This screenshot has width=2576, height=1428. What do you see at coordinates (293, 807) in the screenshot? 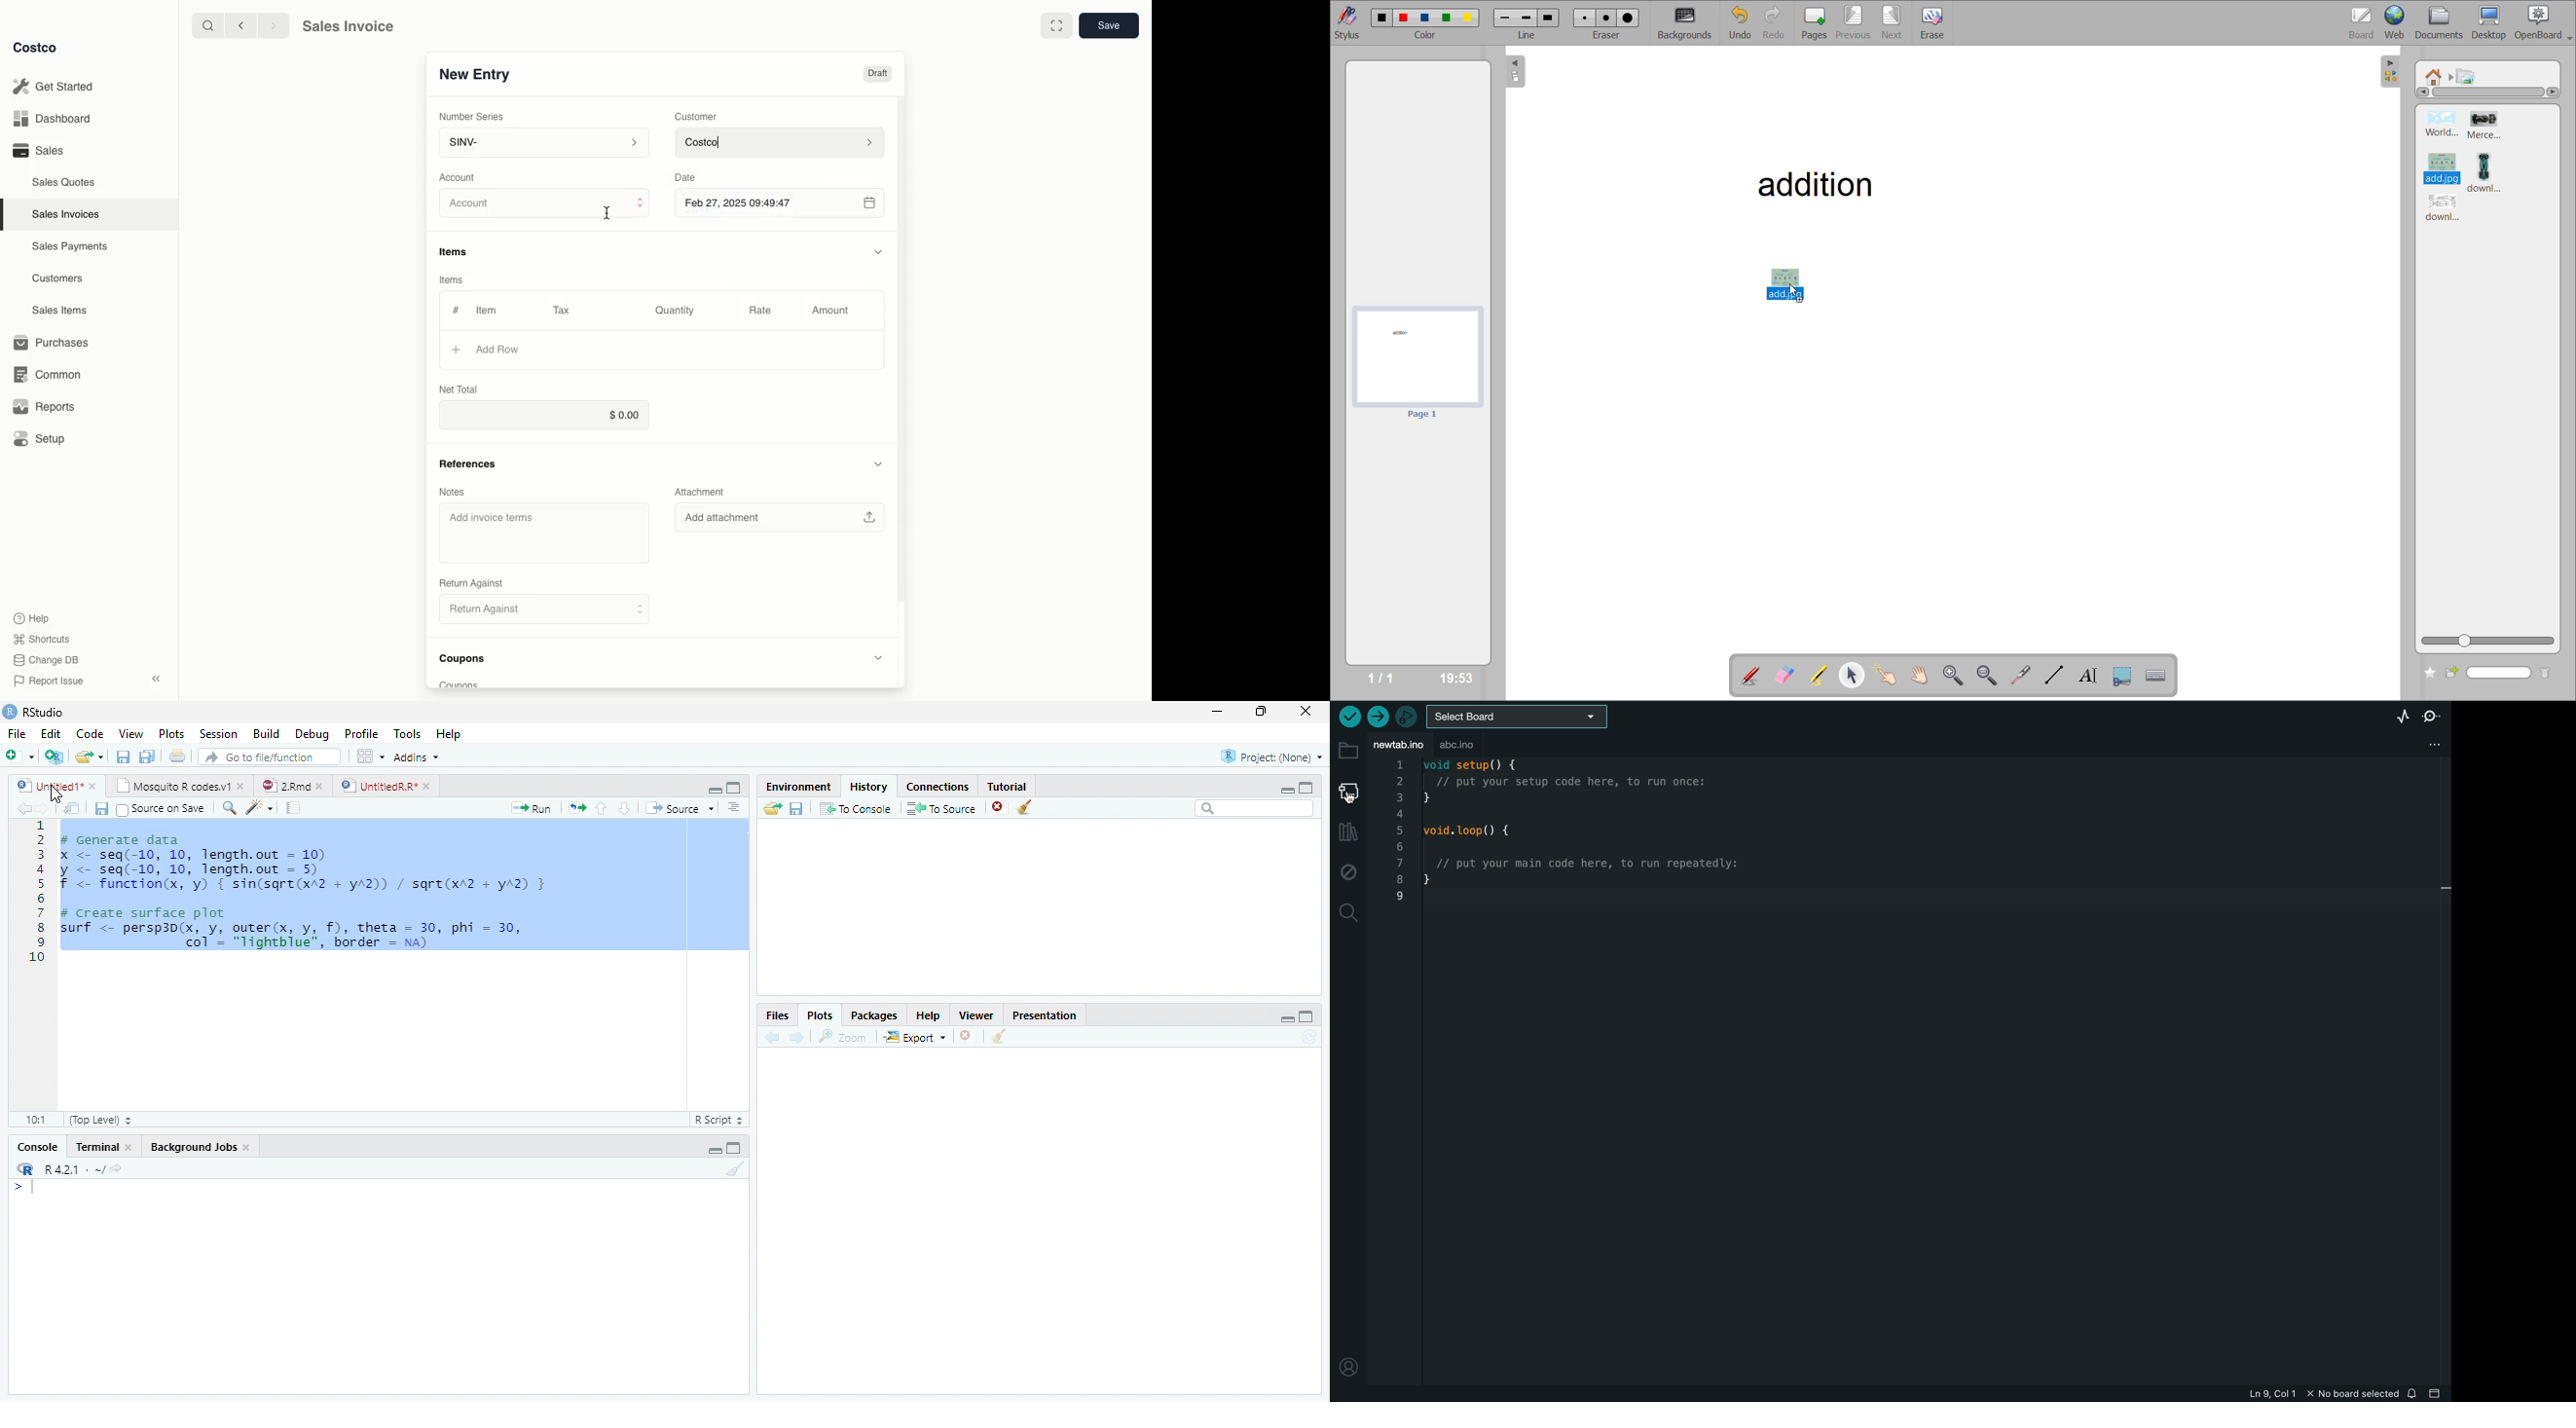
I see `Compile Report` at bounding box center [293, 807].